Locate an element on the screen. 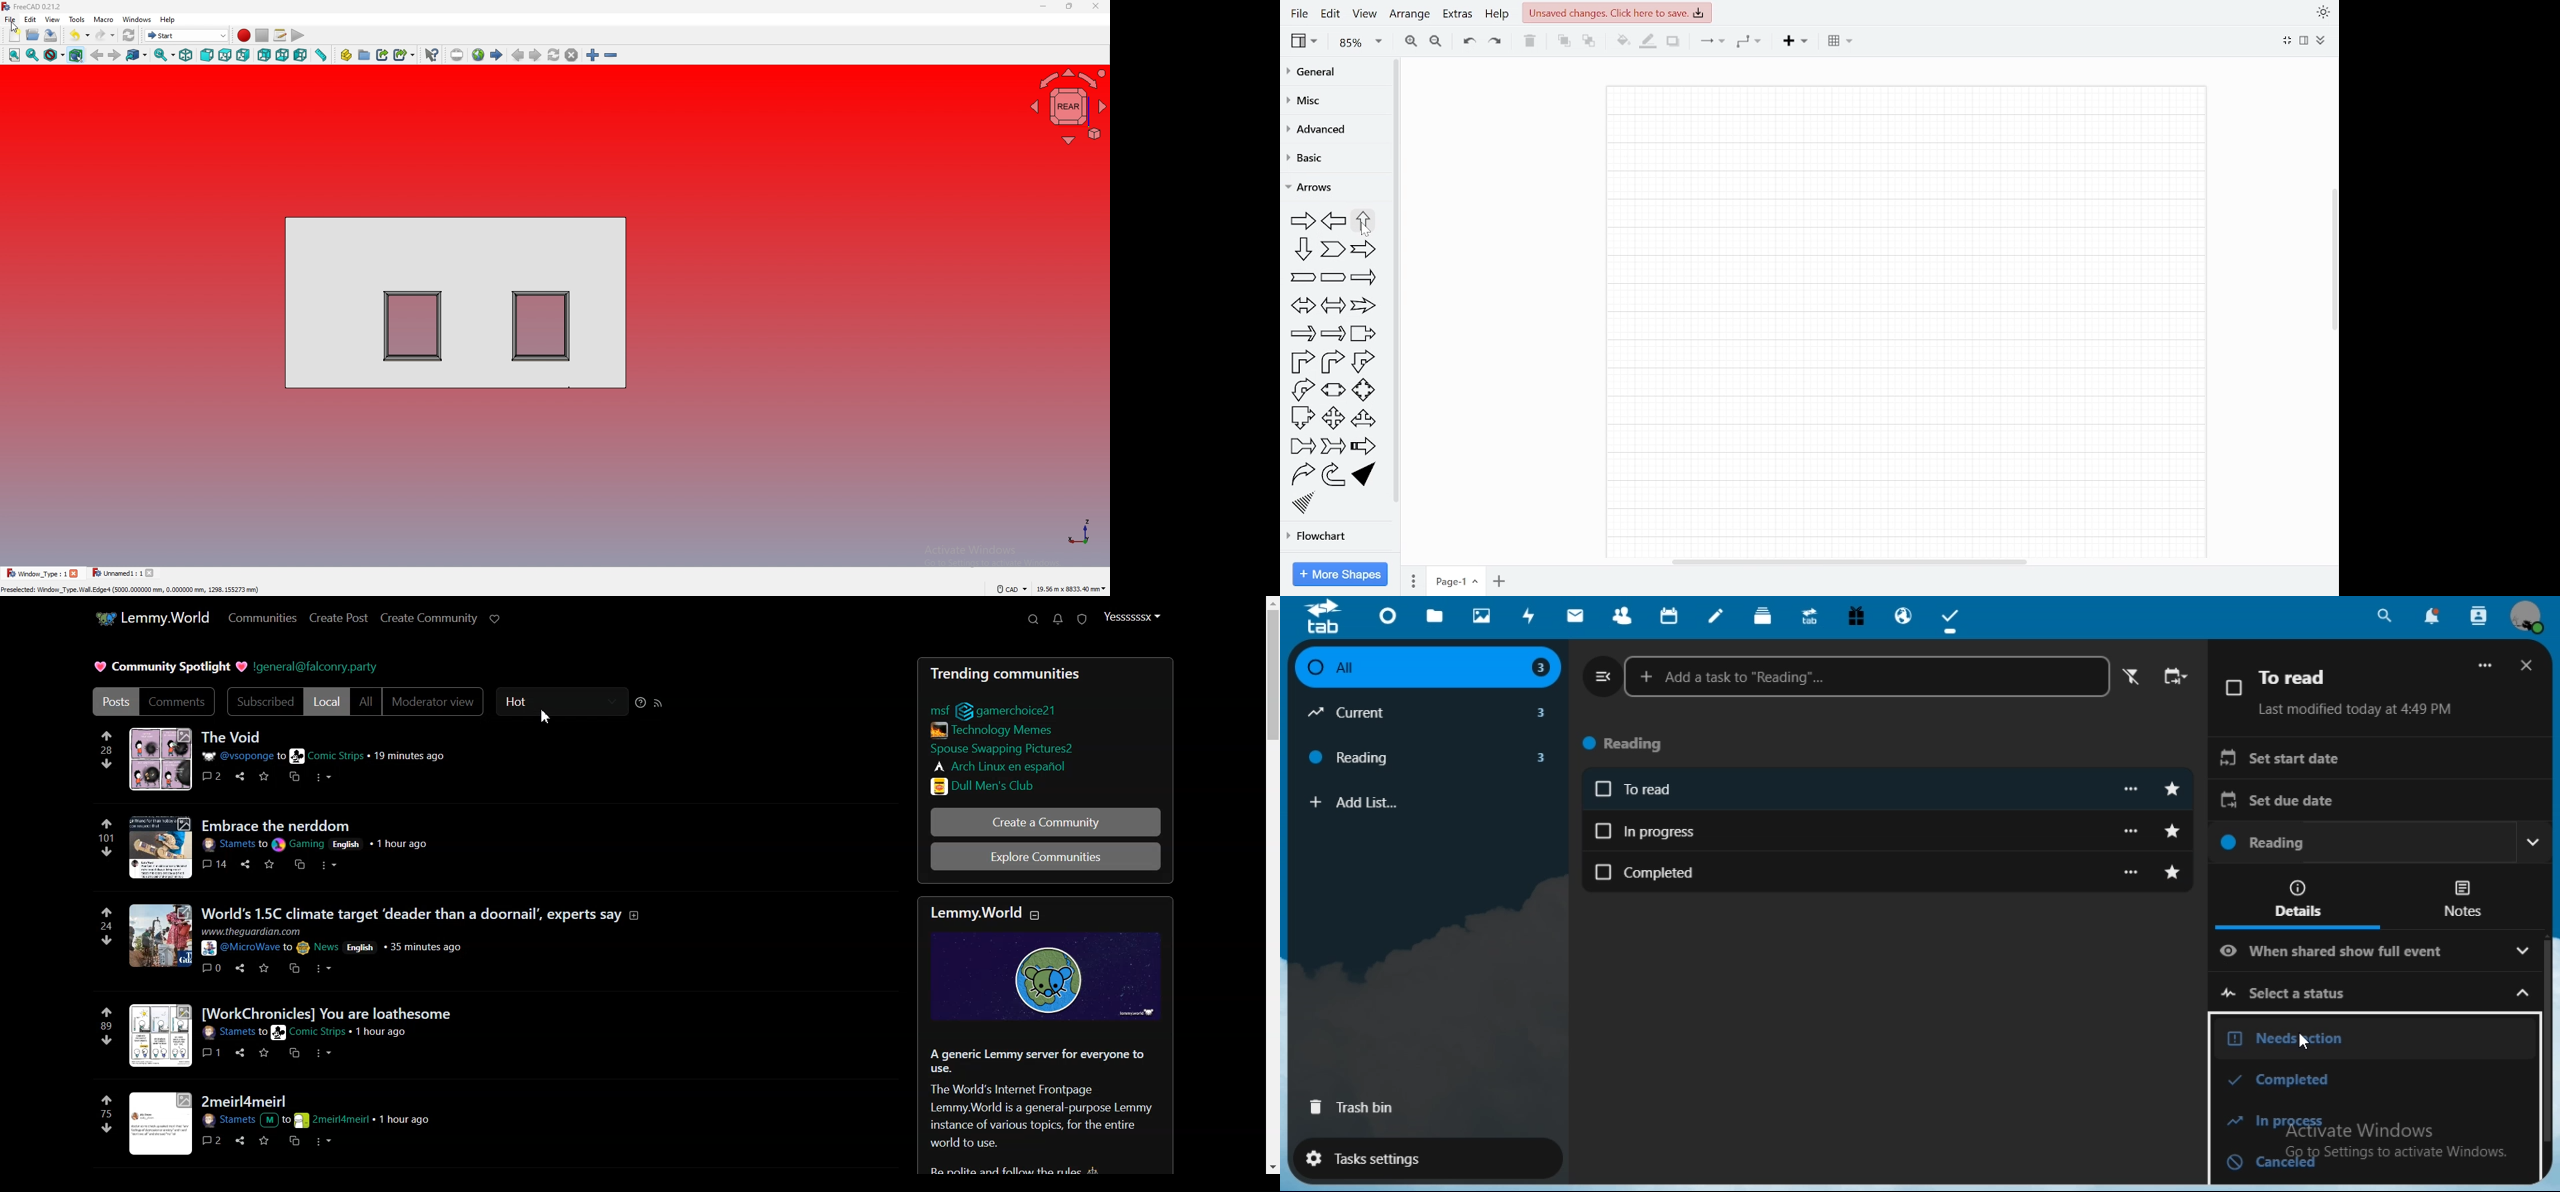 This screenshot has height=1204, width=2576. record macros is located at coordinates (244, 35).